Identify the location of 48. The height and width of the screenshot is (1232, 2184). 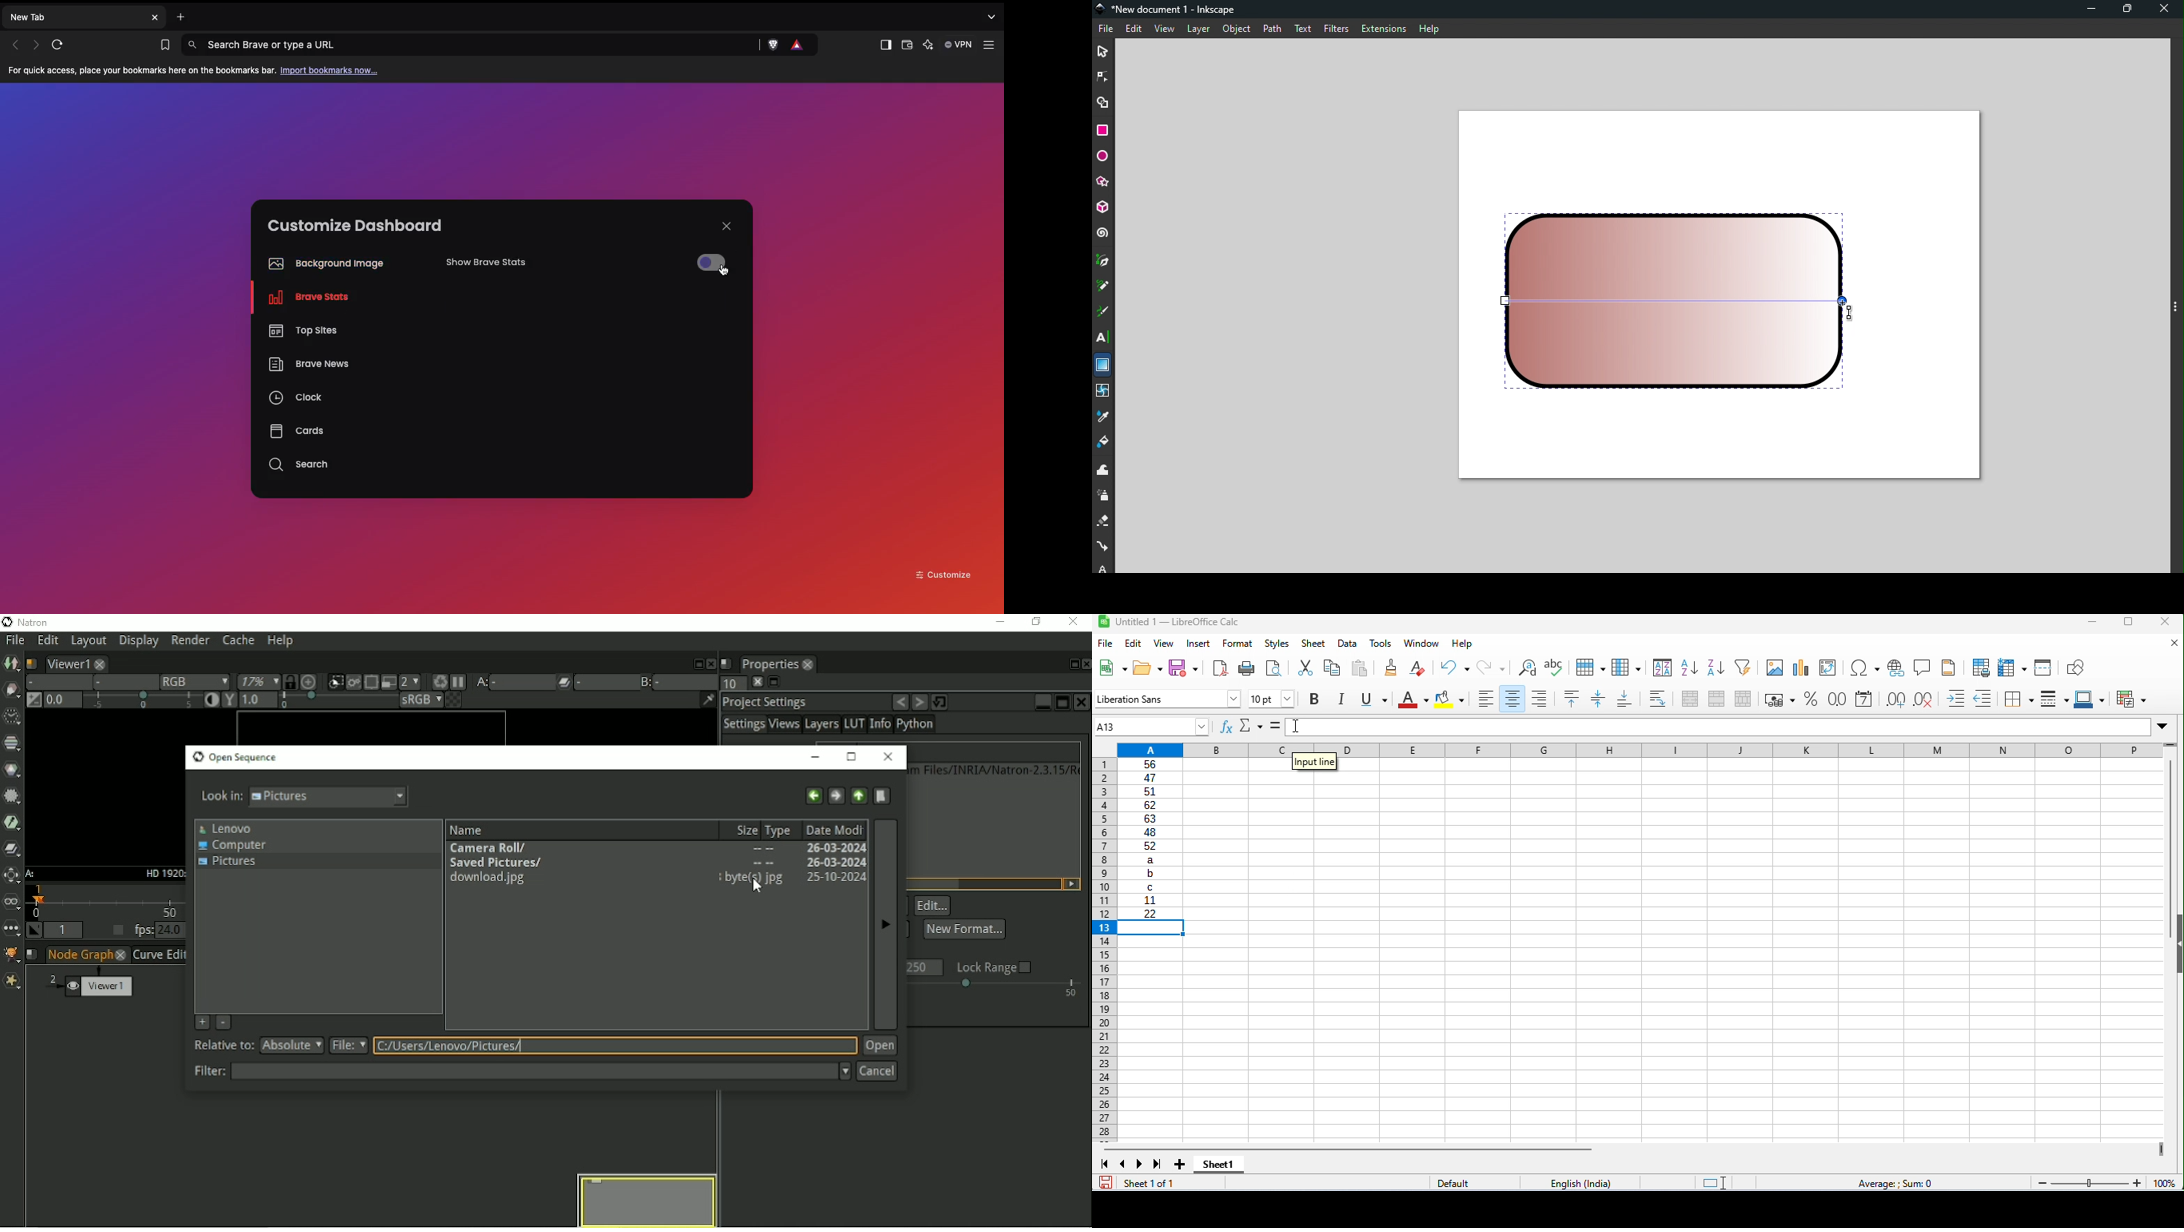
(1150, 832).